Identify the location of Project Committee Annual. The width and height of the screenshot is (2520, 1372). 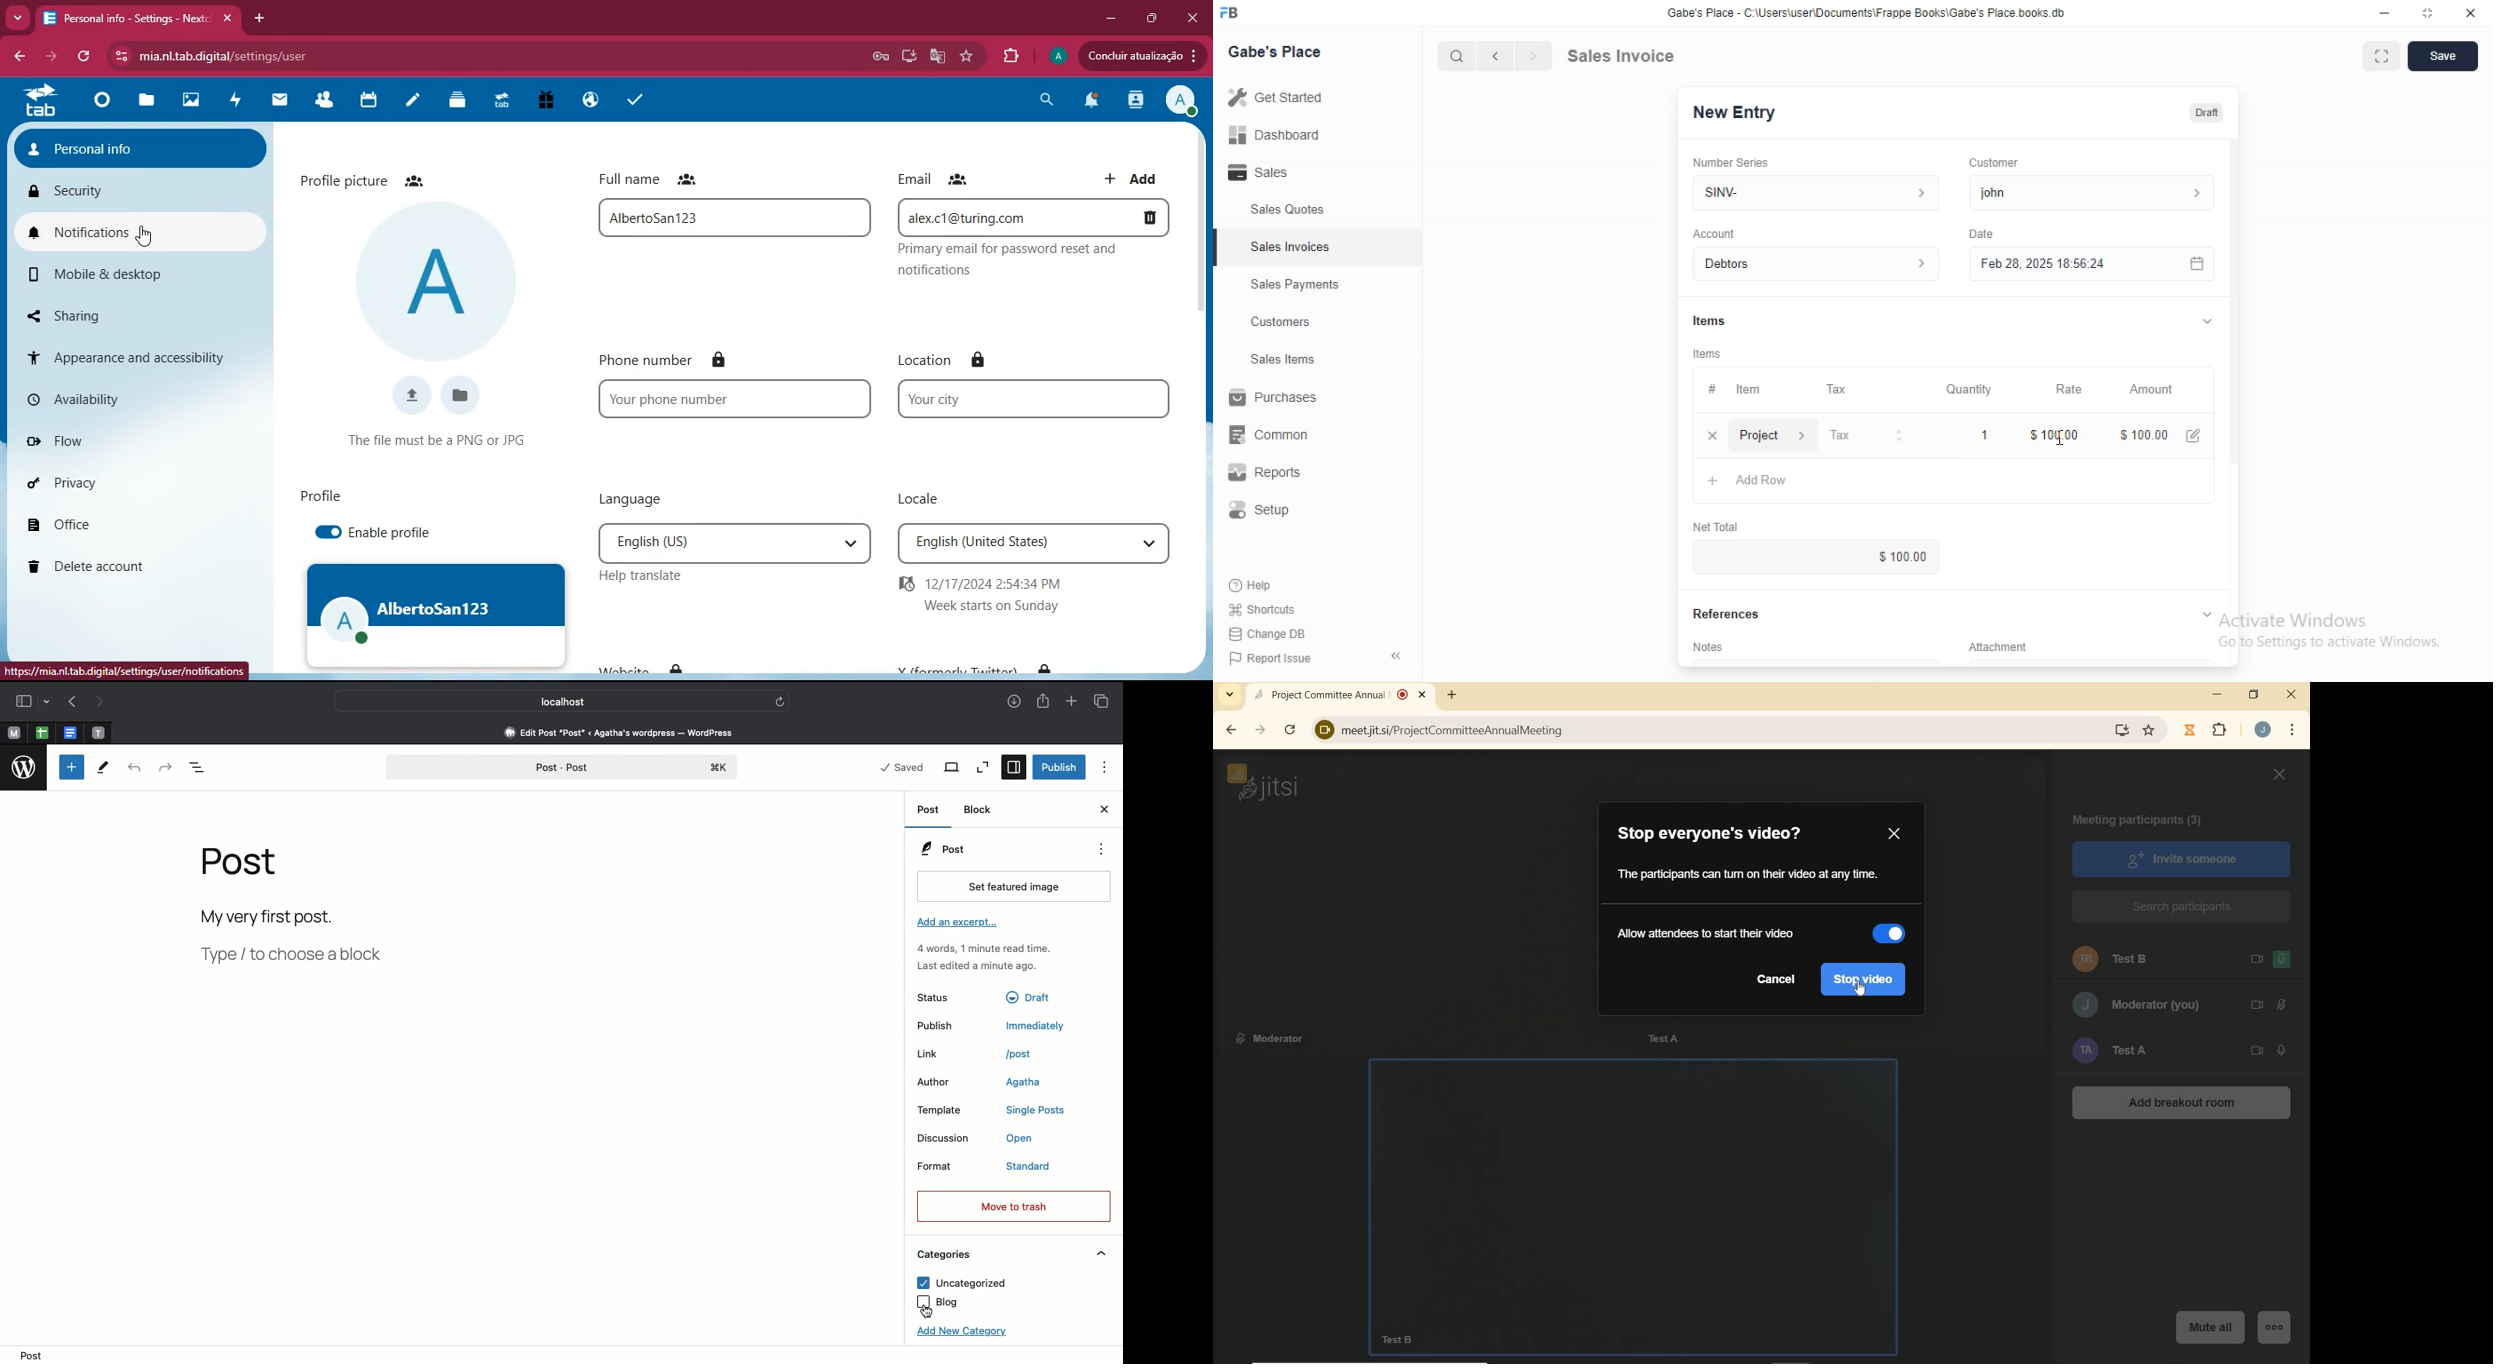
(1346, 696).